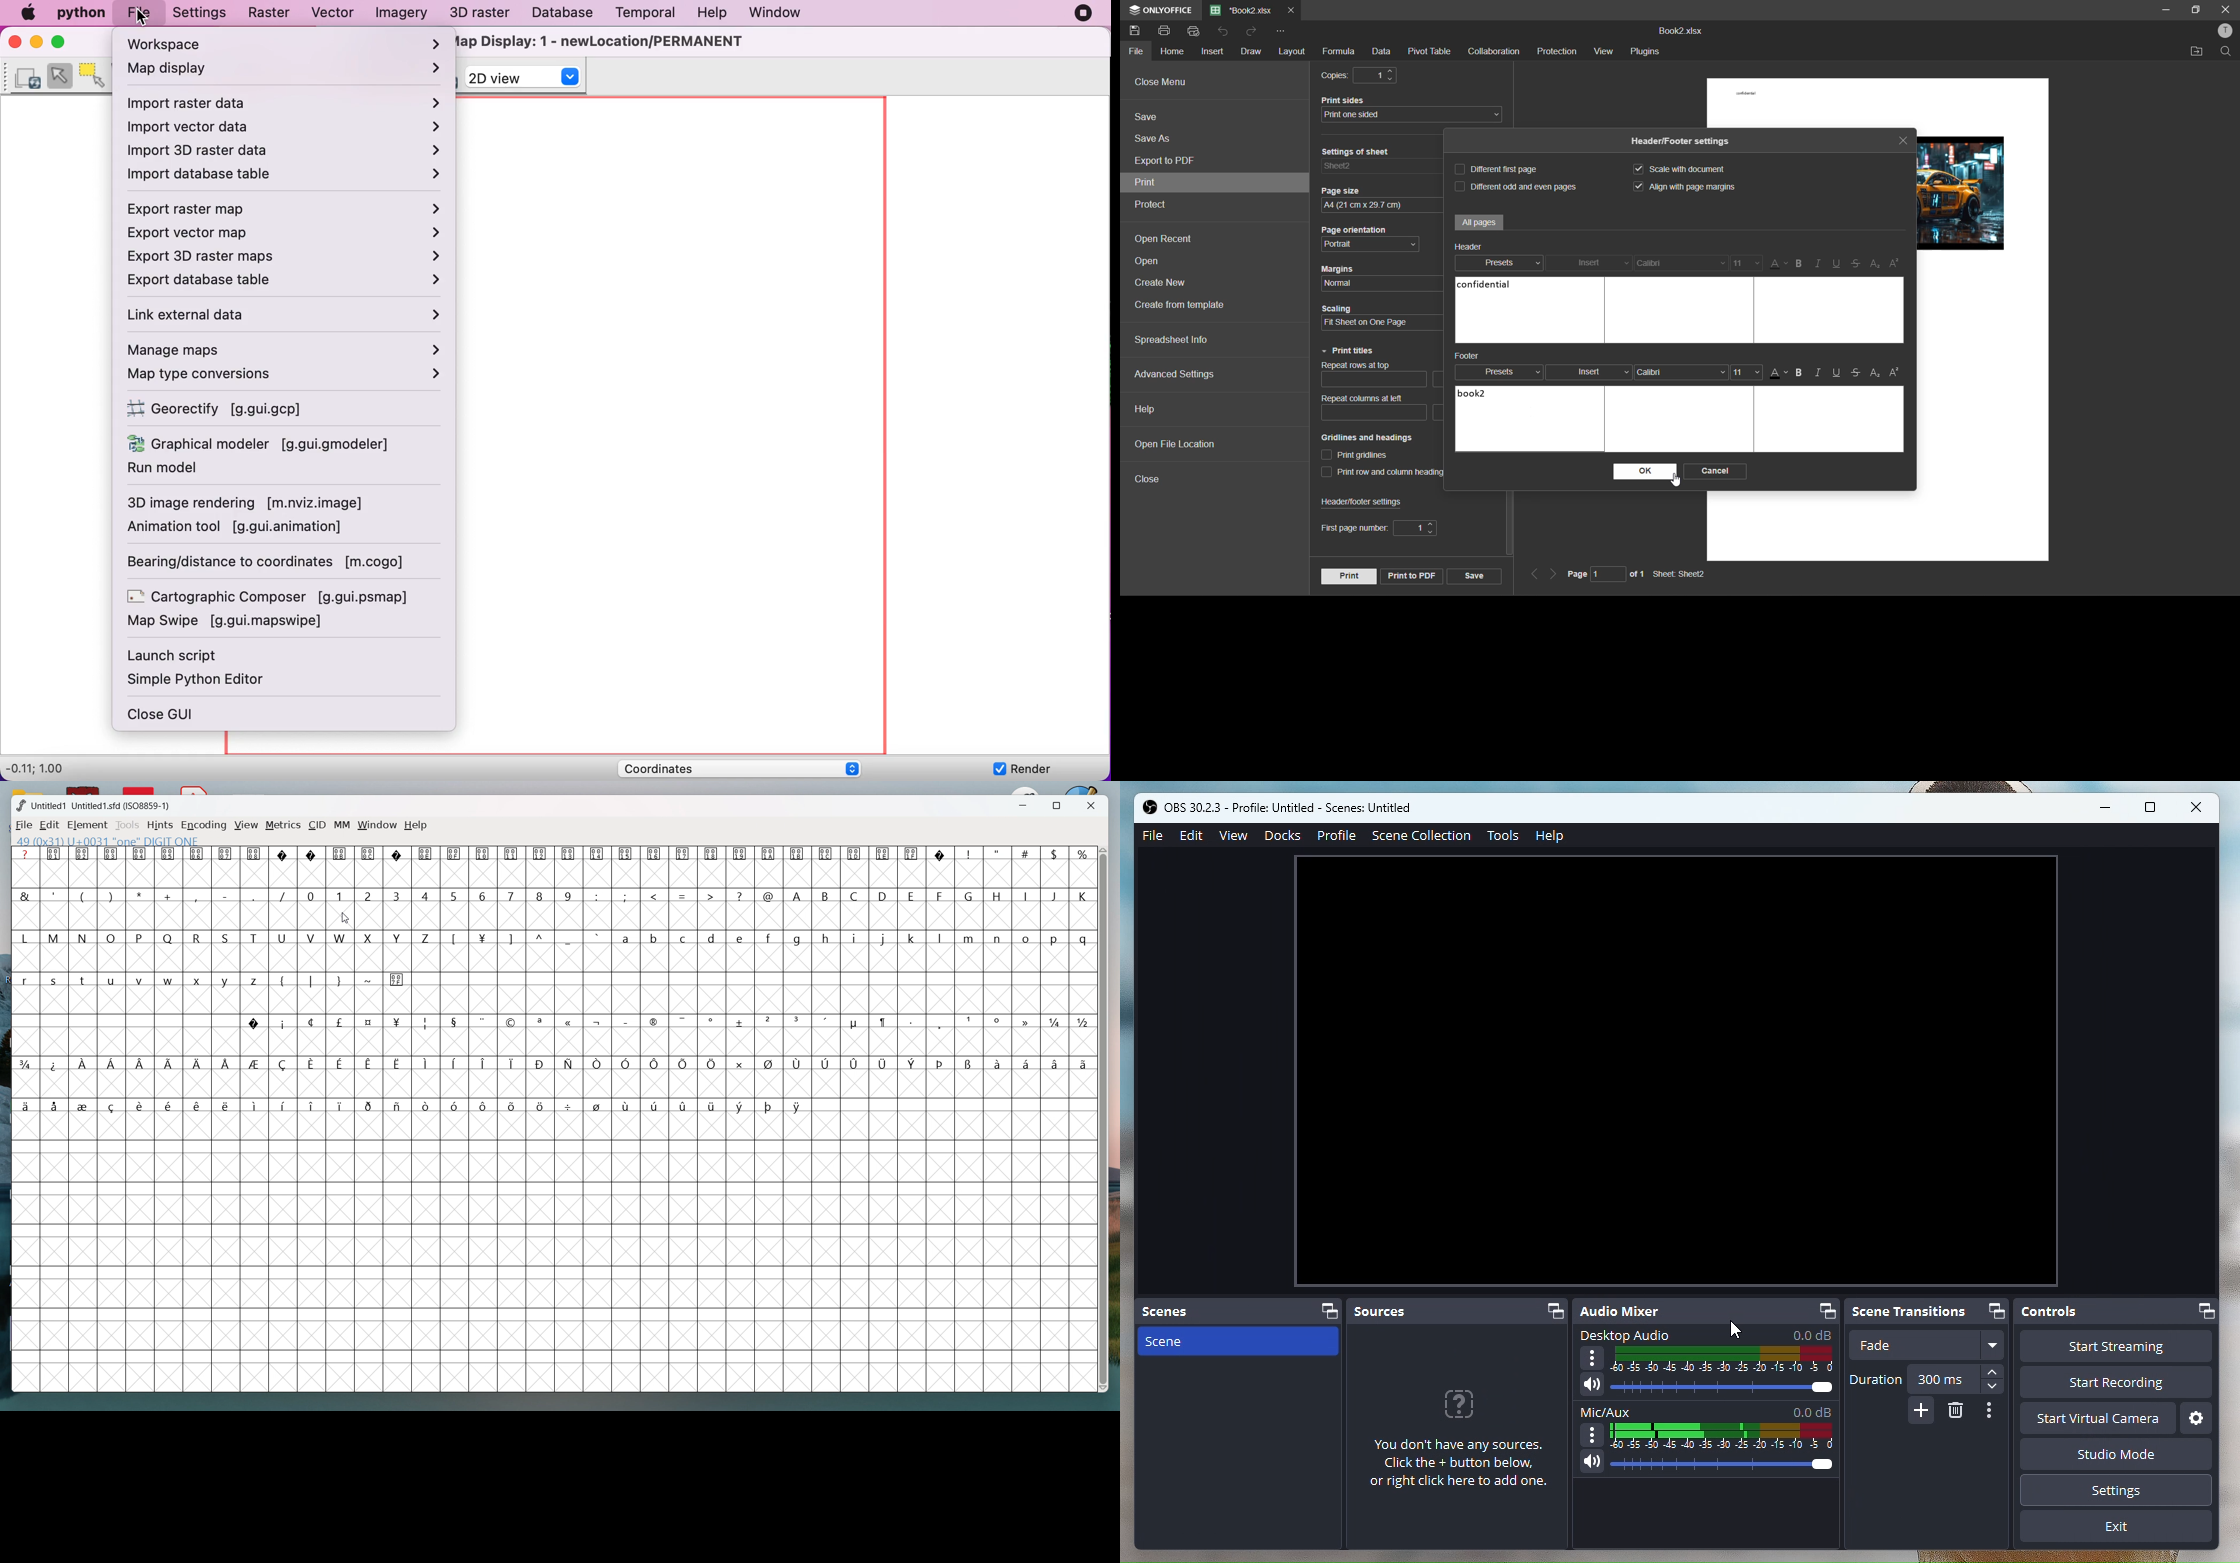  What do you see at coordinates (1168, 159) in the screenshot?
I see `export to pdf` at bounding box center [1168, 159].